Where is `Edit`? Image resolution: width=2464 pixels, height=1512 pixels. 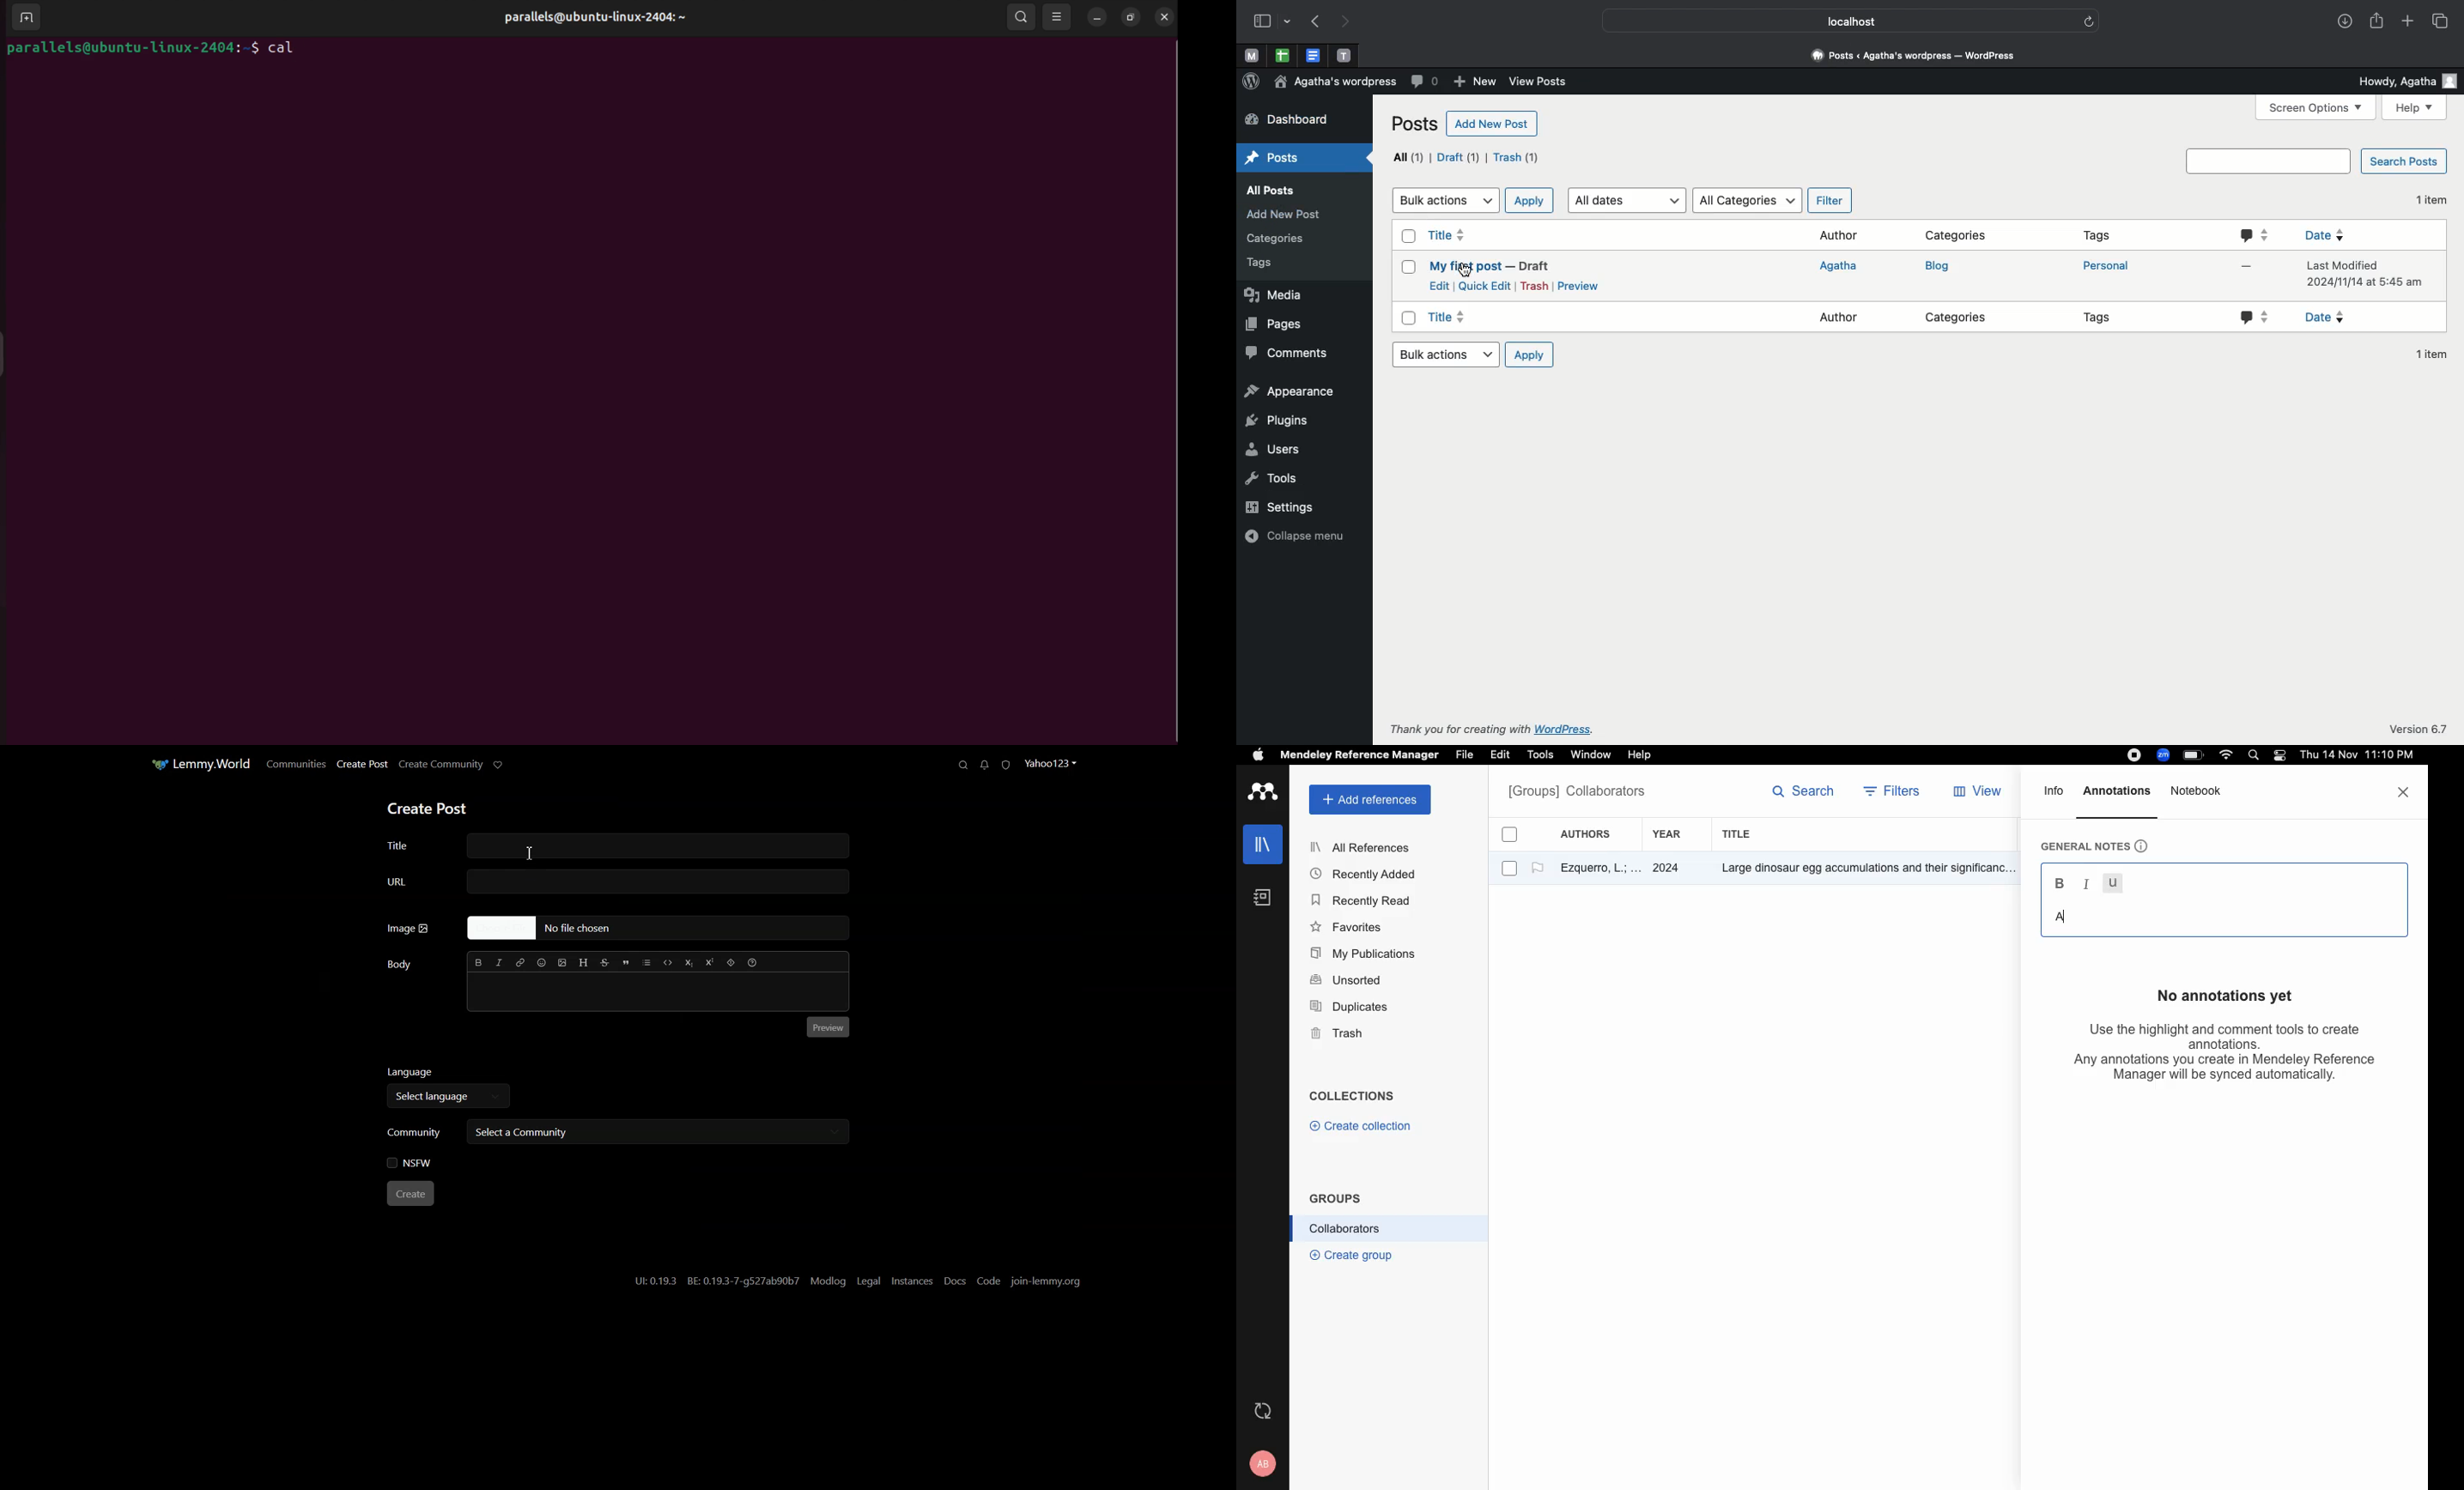 Edit is located at coordinates (1503, 756).